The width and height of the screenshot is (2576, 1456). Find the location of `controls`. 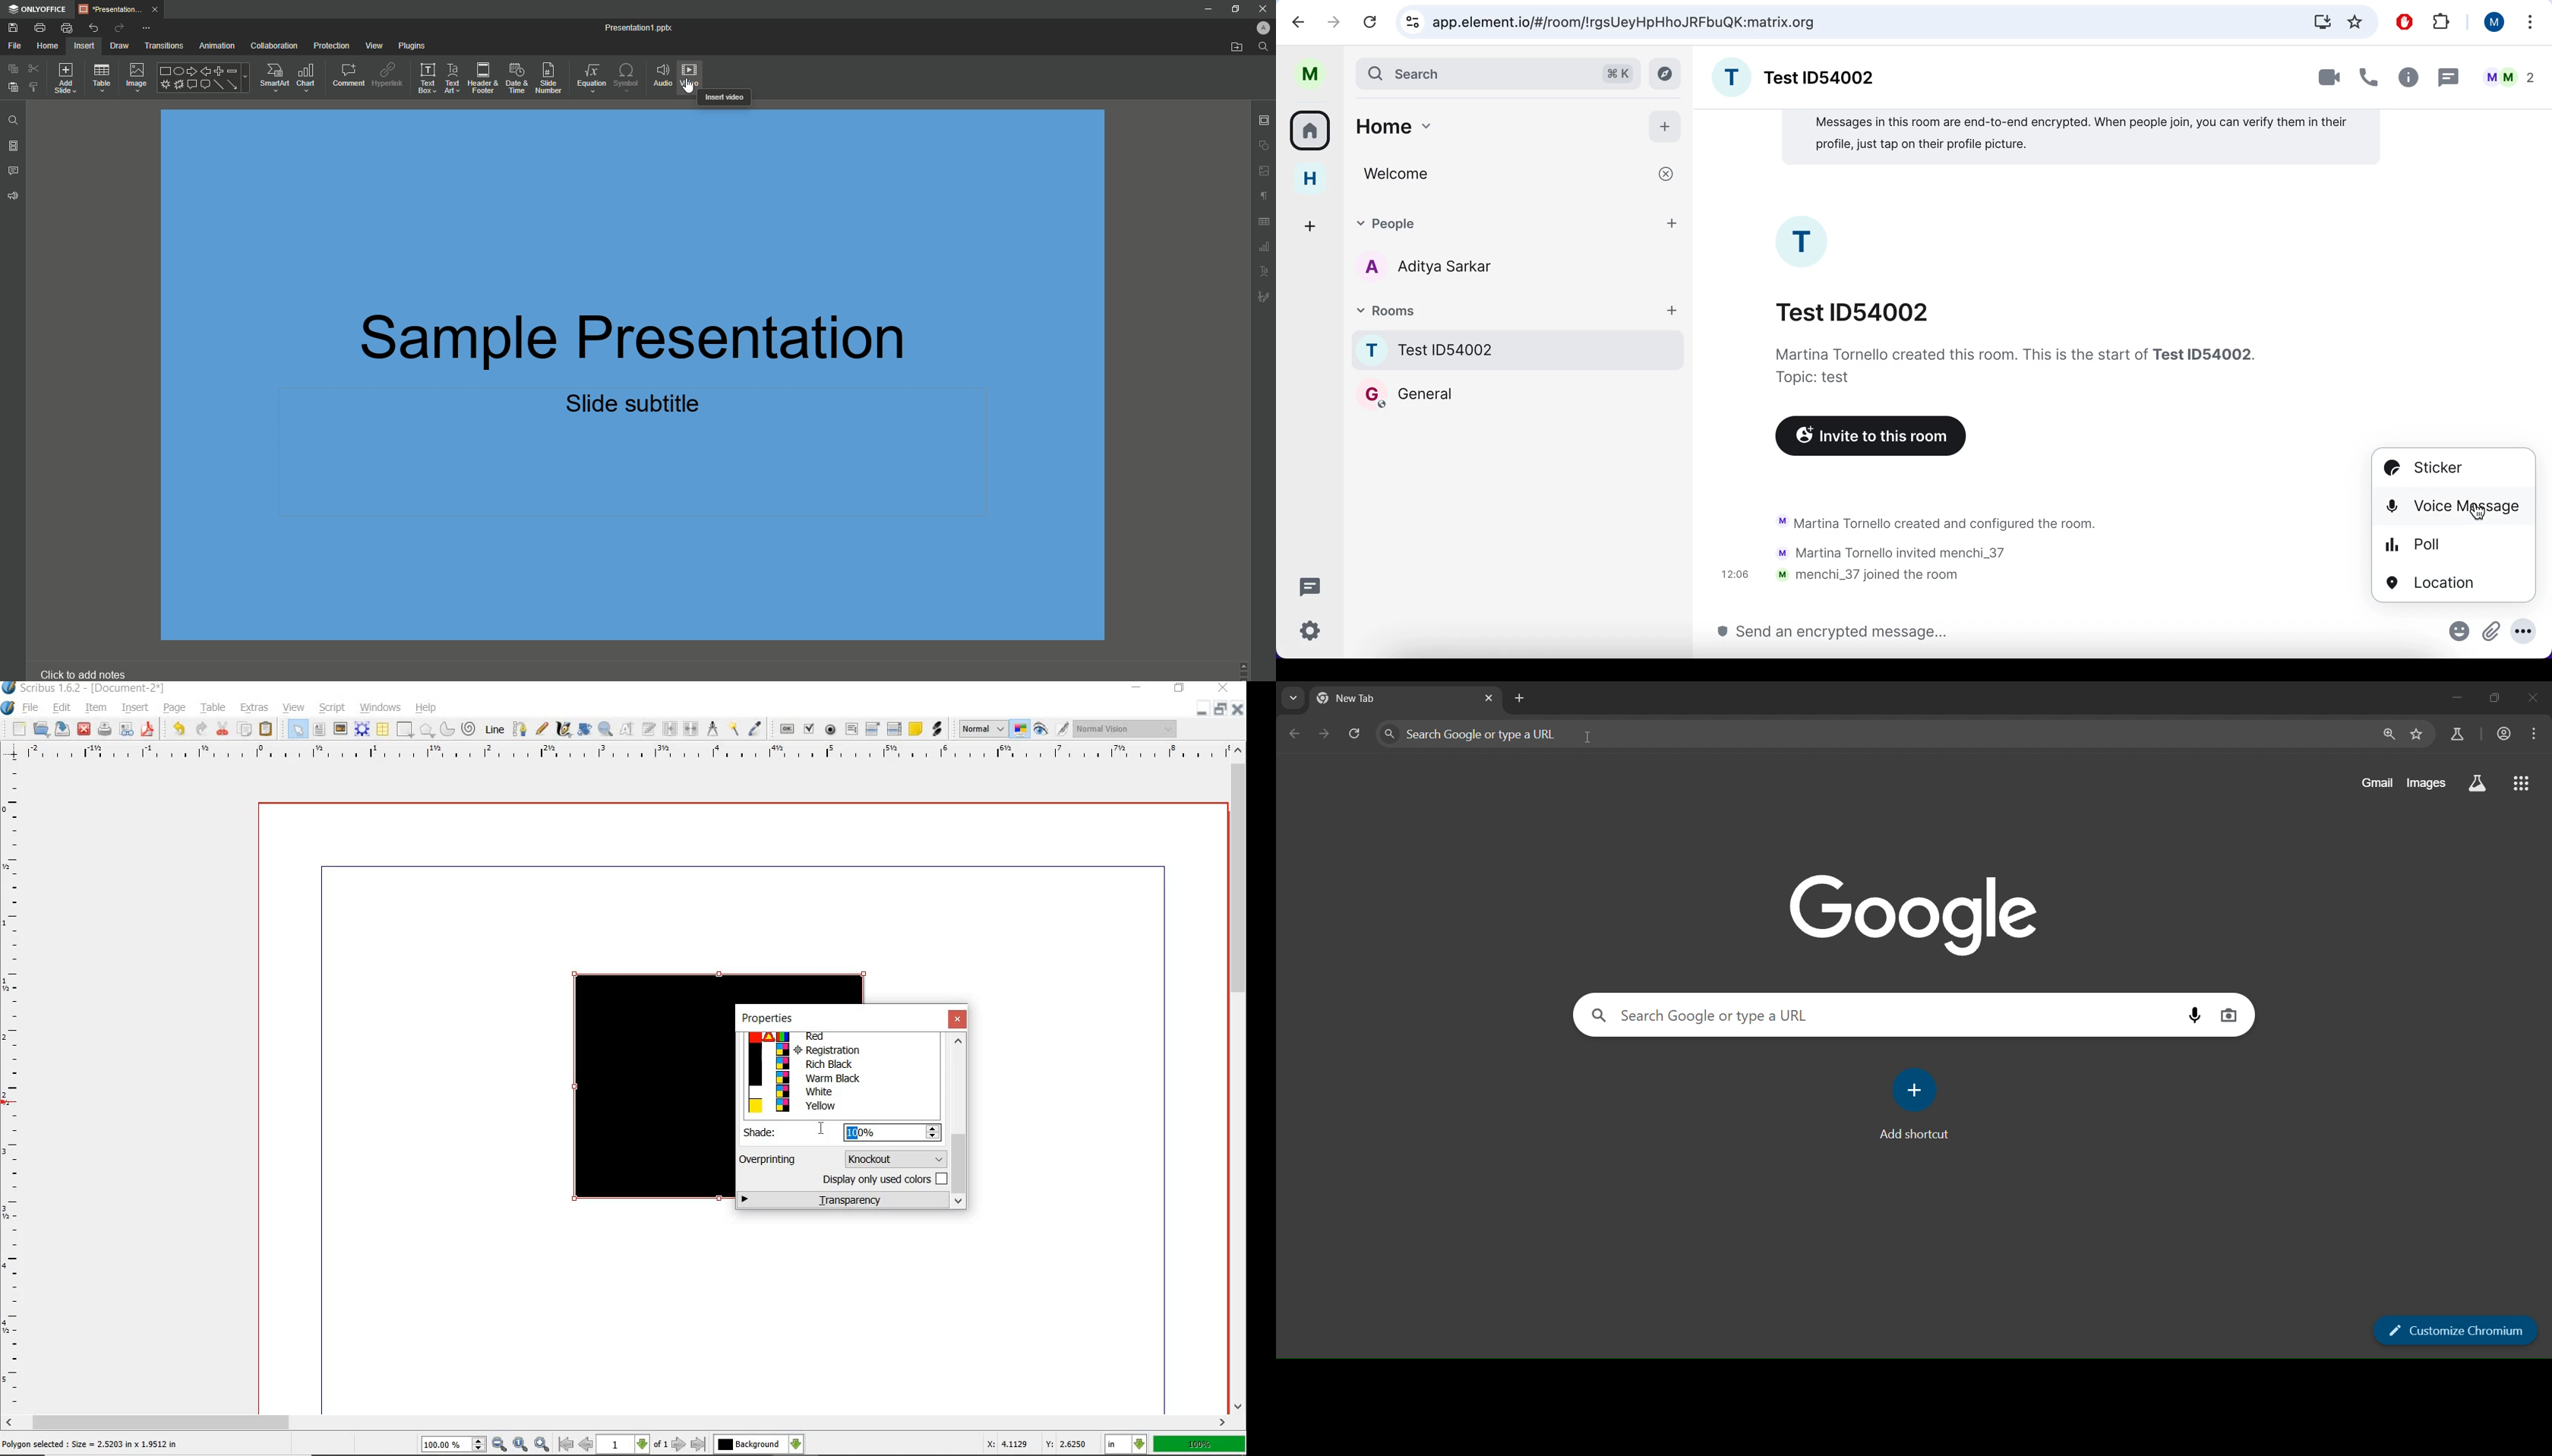

controls is located at coordinates (1410, 22).